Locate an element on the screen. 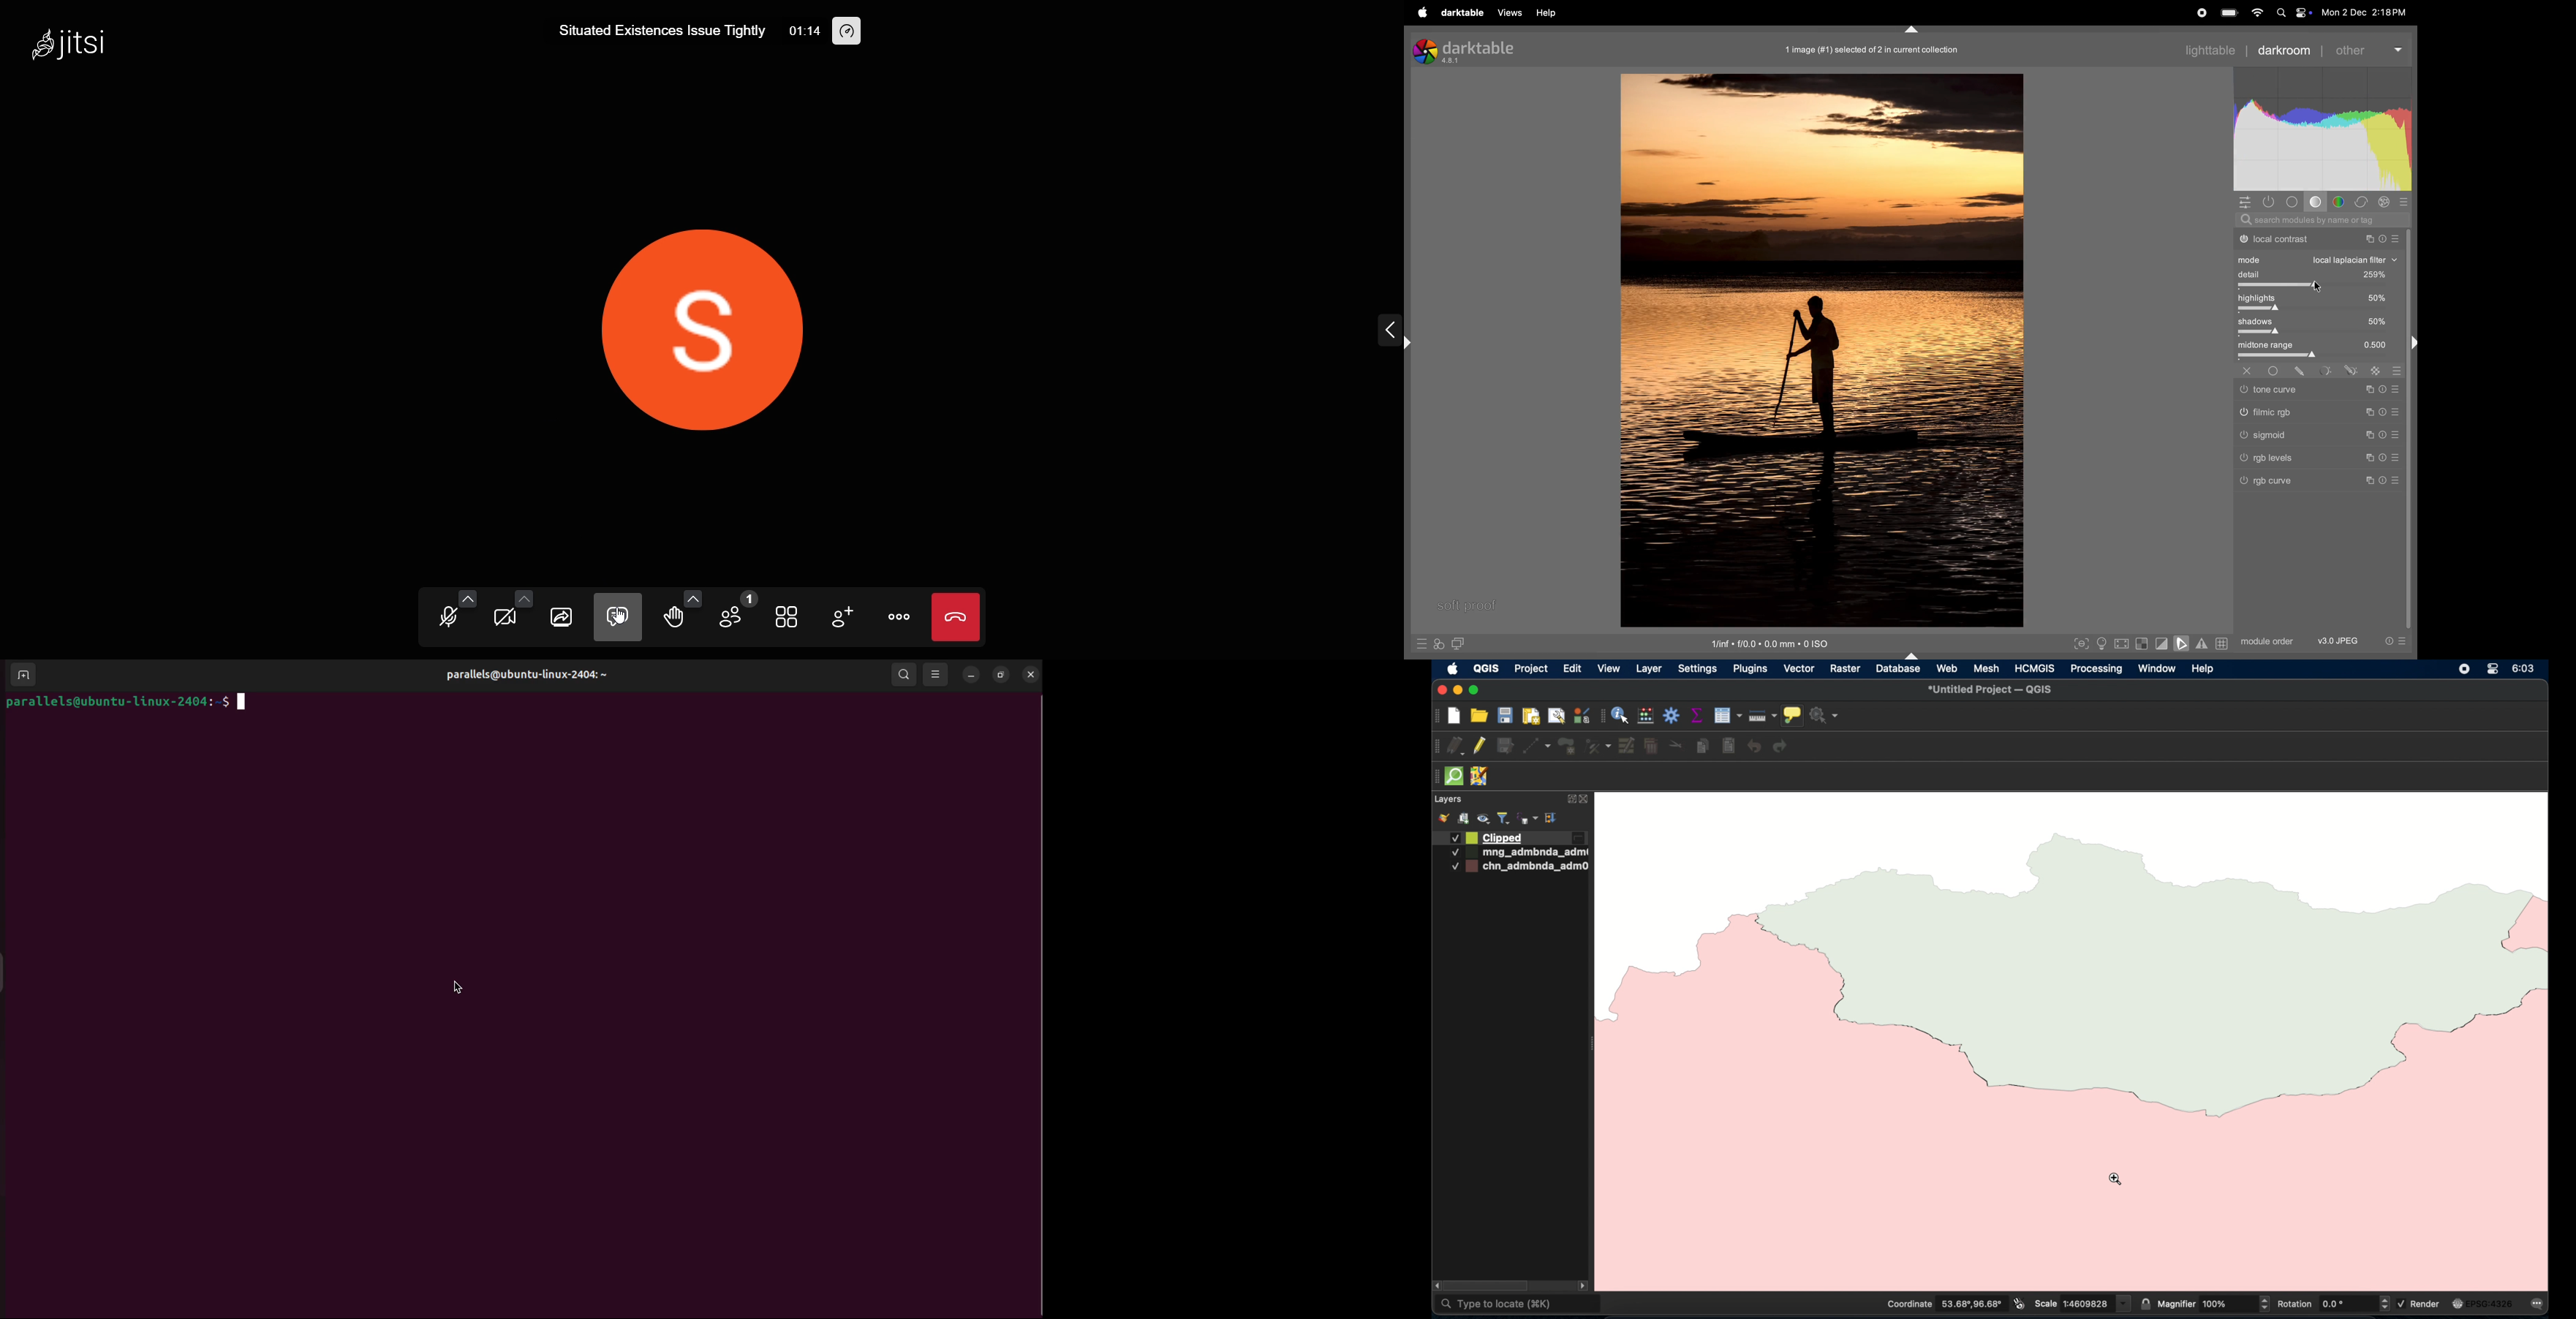 This screenshot has width=2576, height=1344. add group is located at coordinates (1463, 818).